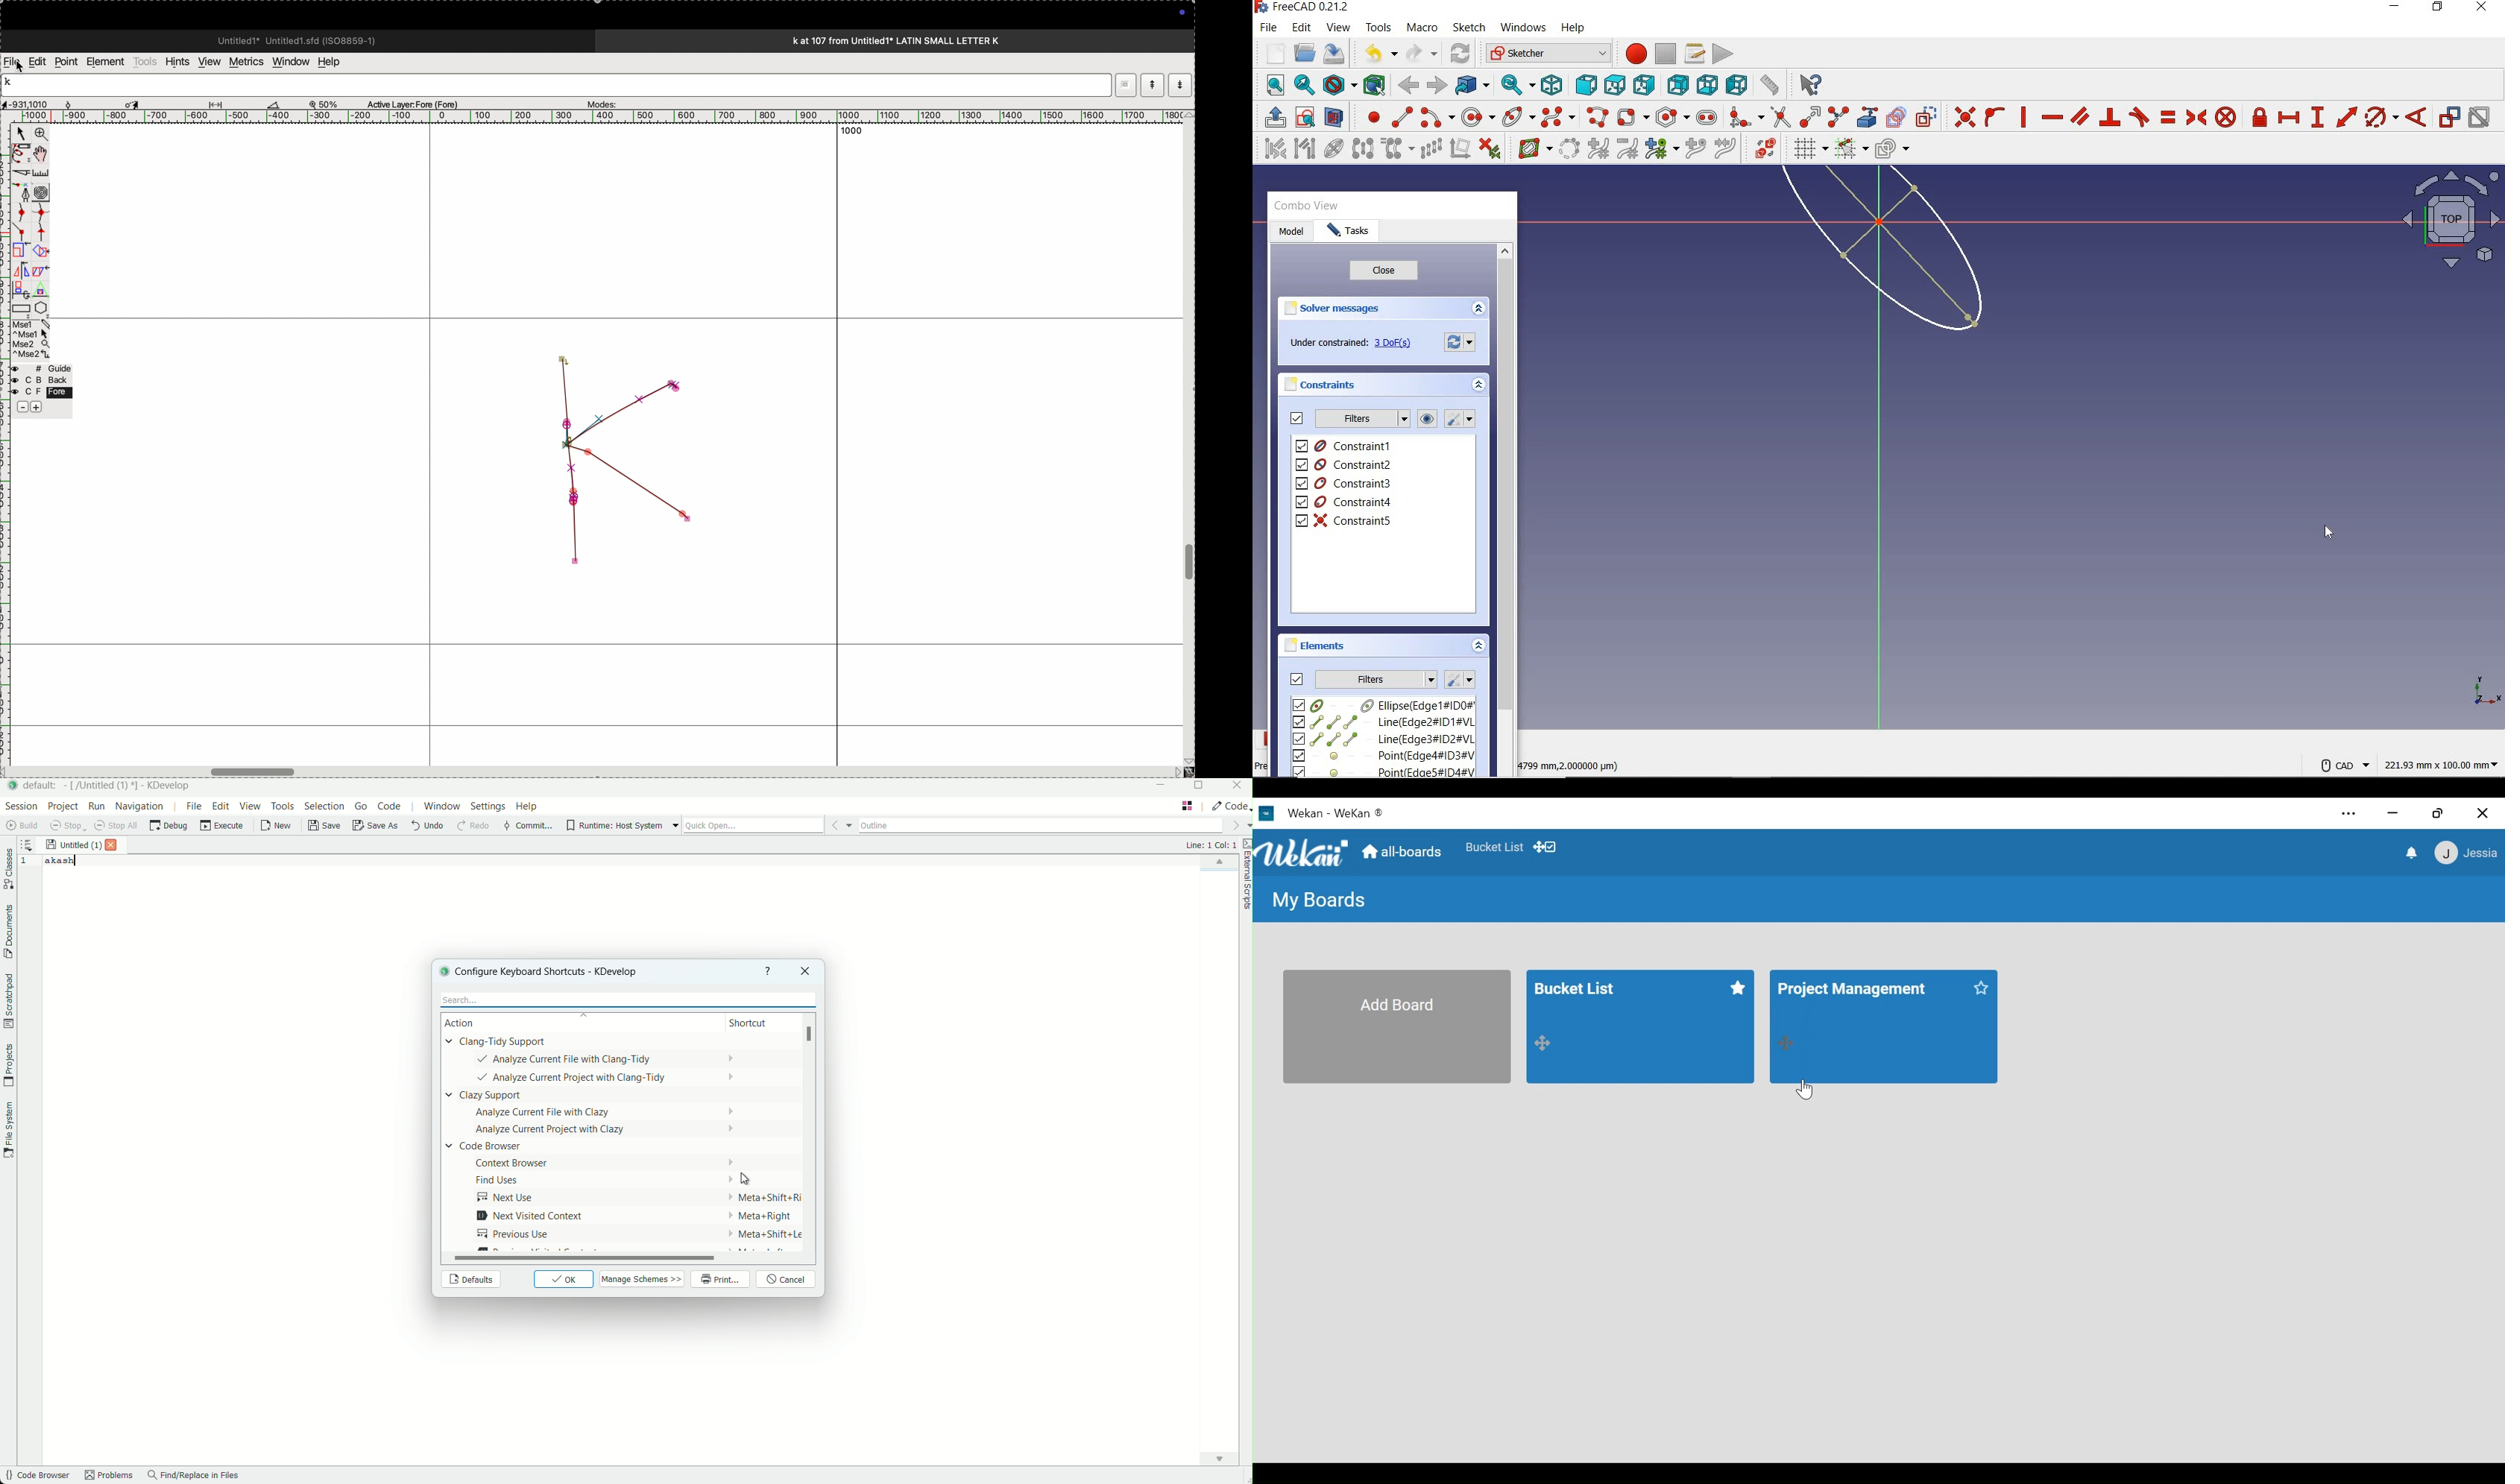  I want to click on polygon, so click(41, 307).